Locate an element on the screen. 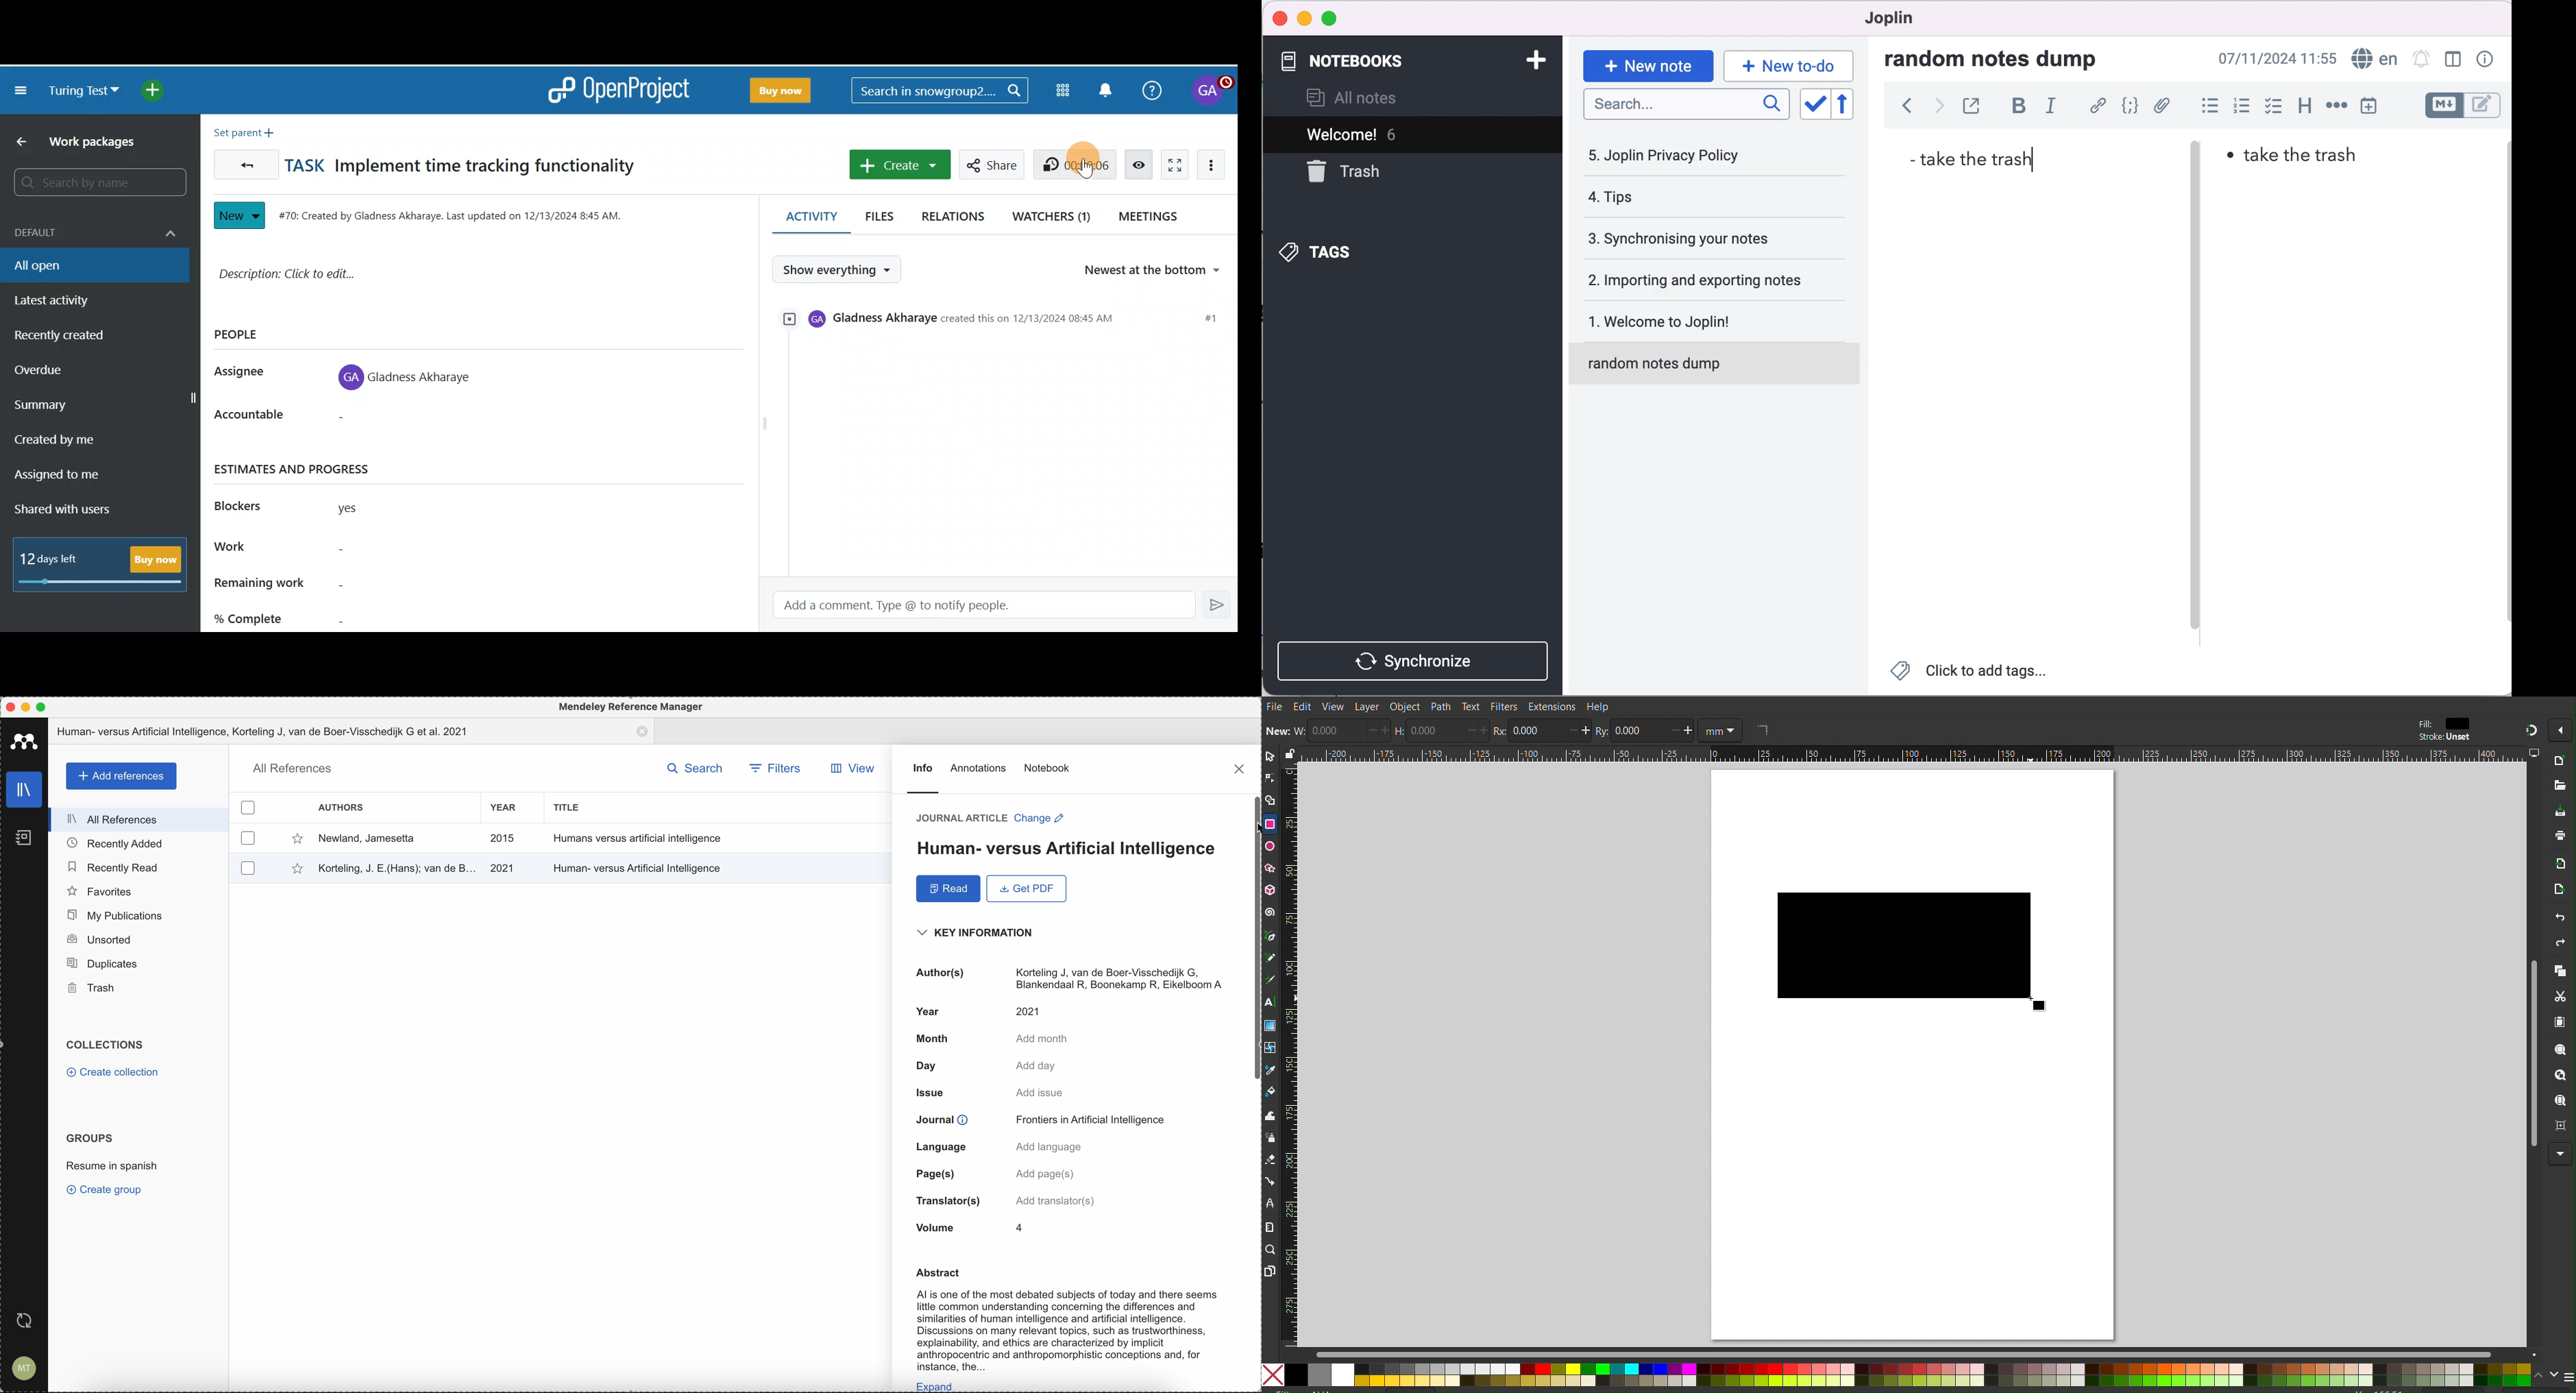  all references is located at coordinates (139, 819).